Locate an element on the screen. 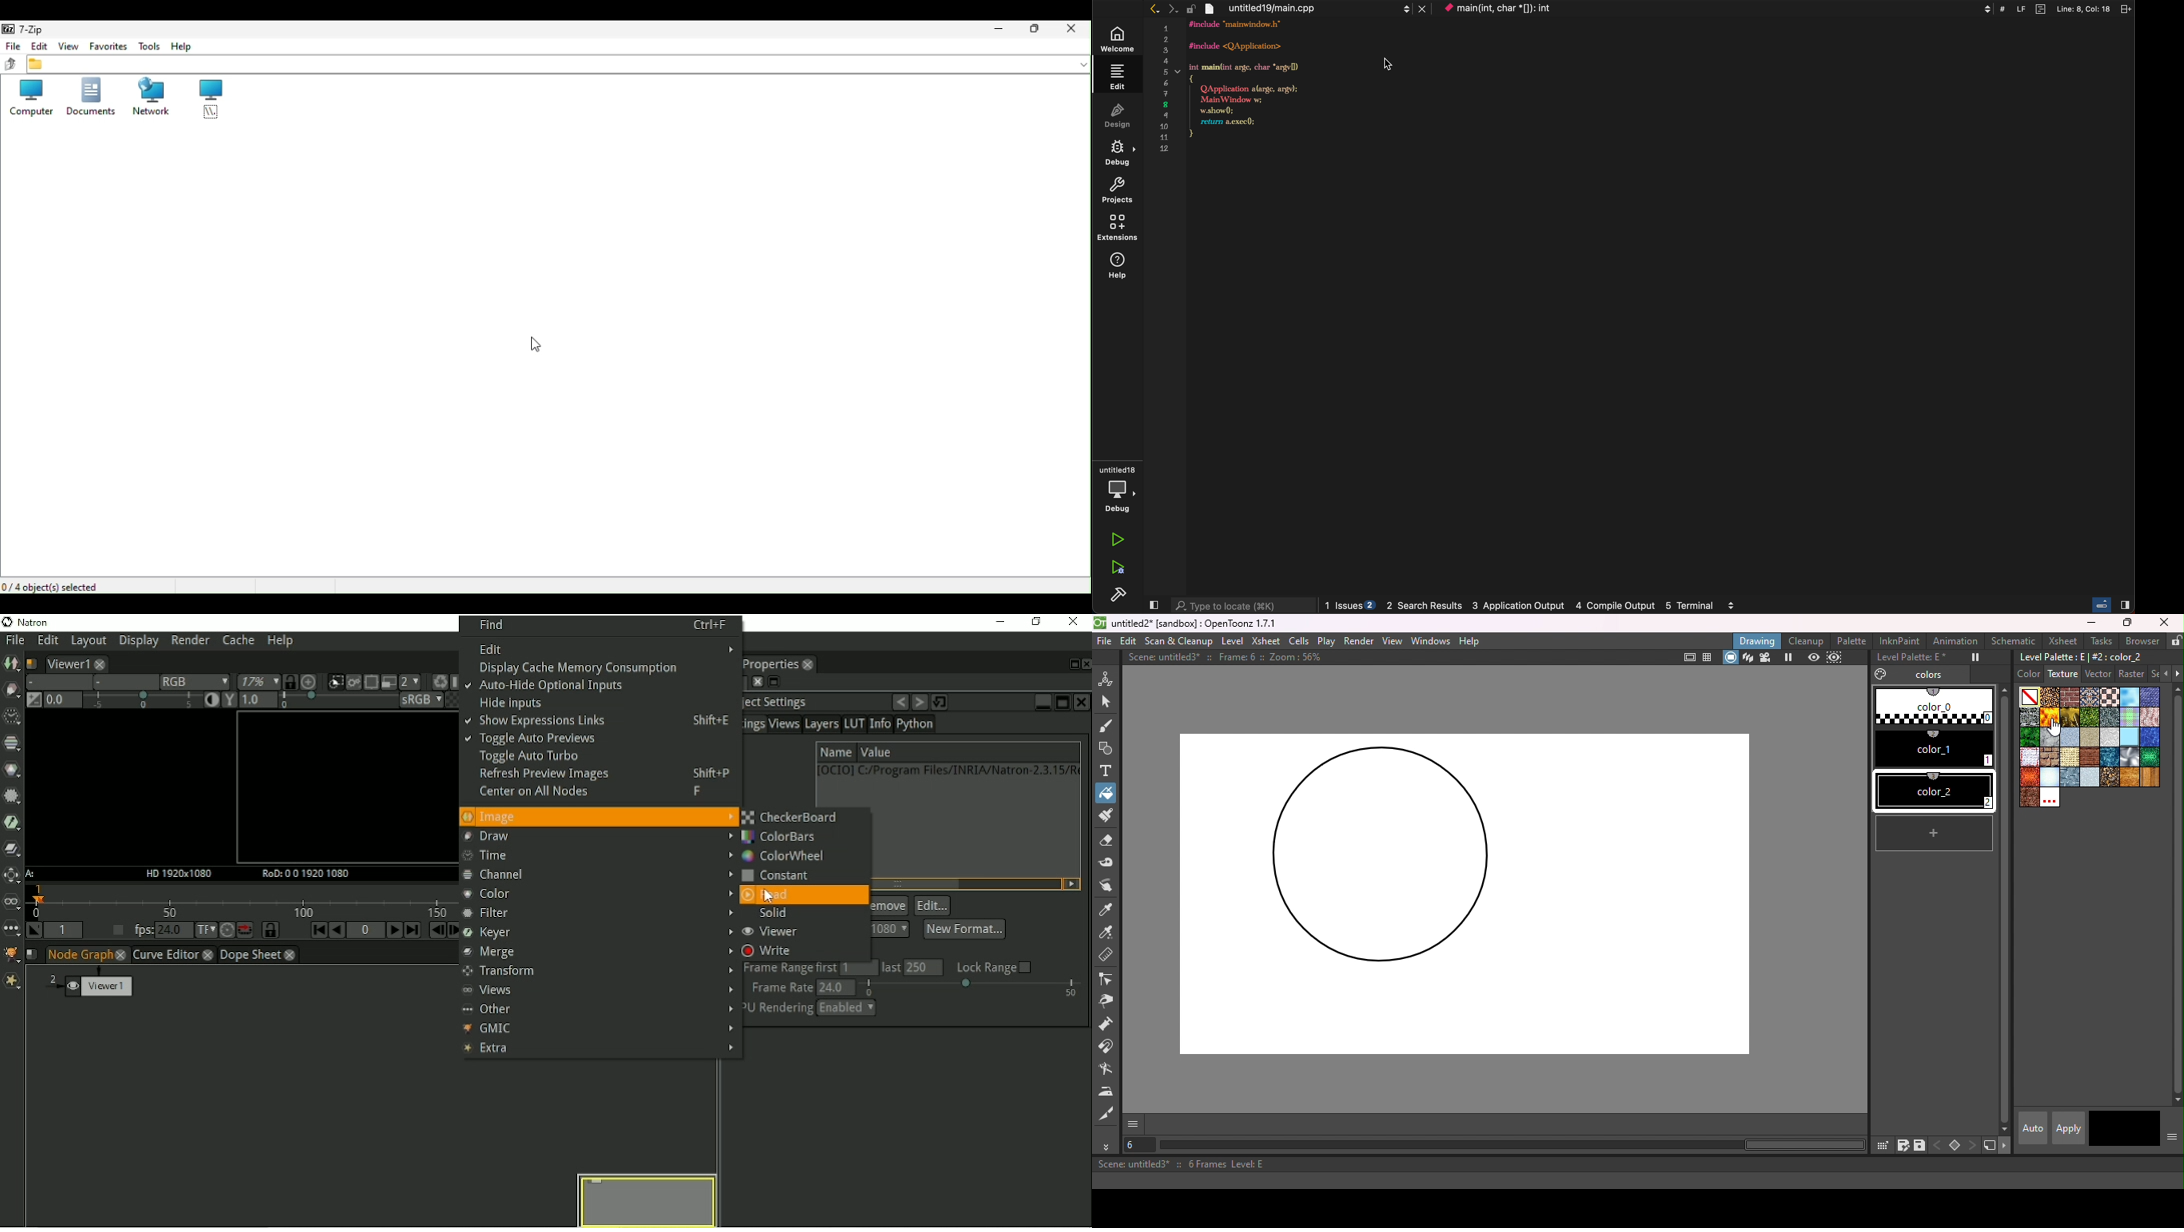 The height and width of the screenshot is (1232, 2184). wornleather.bmp is located at coordinates (2031, 799).